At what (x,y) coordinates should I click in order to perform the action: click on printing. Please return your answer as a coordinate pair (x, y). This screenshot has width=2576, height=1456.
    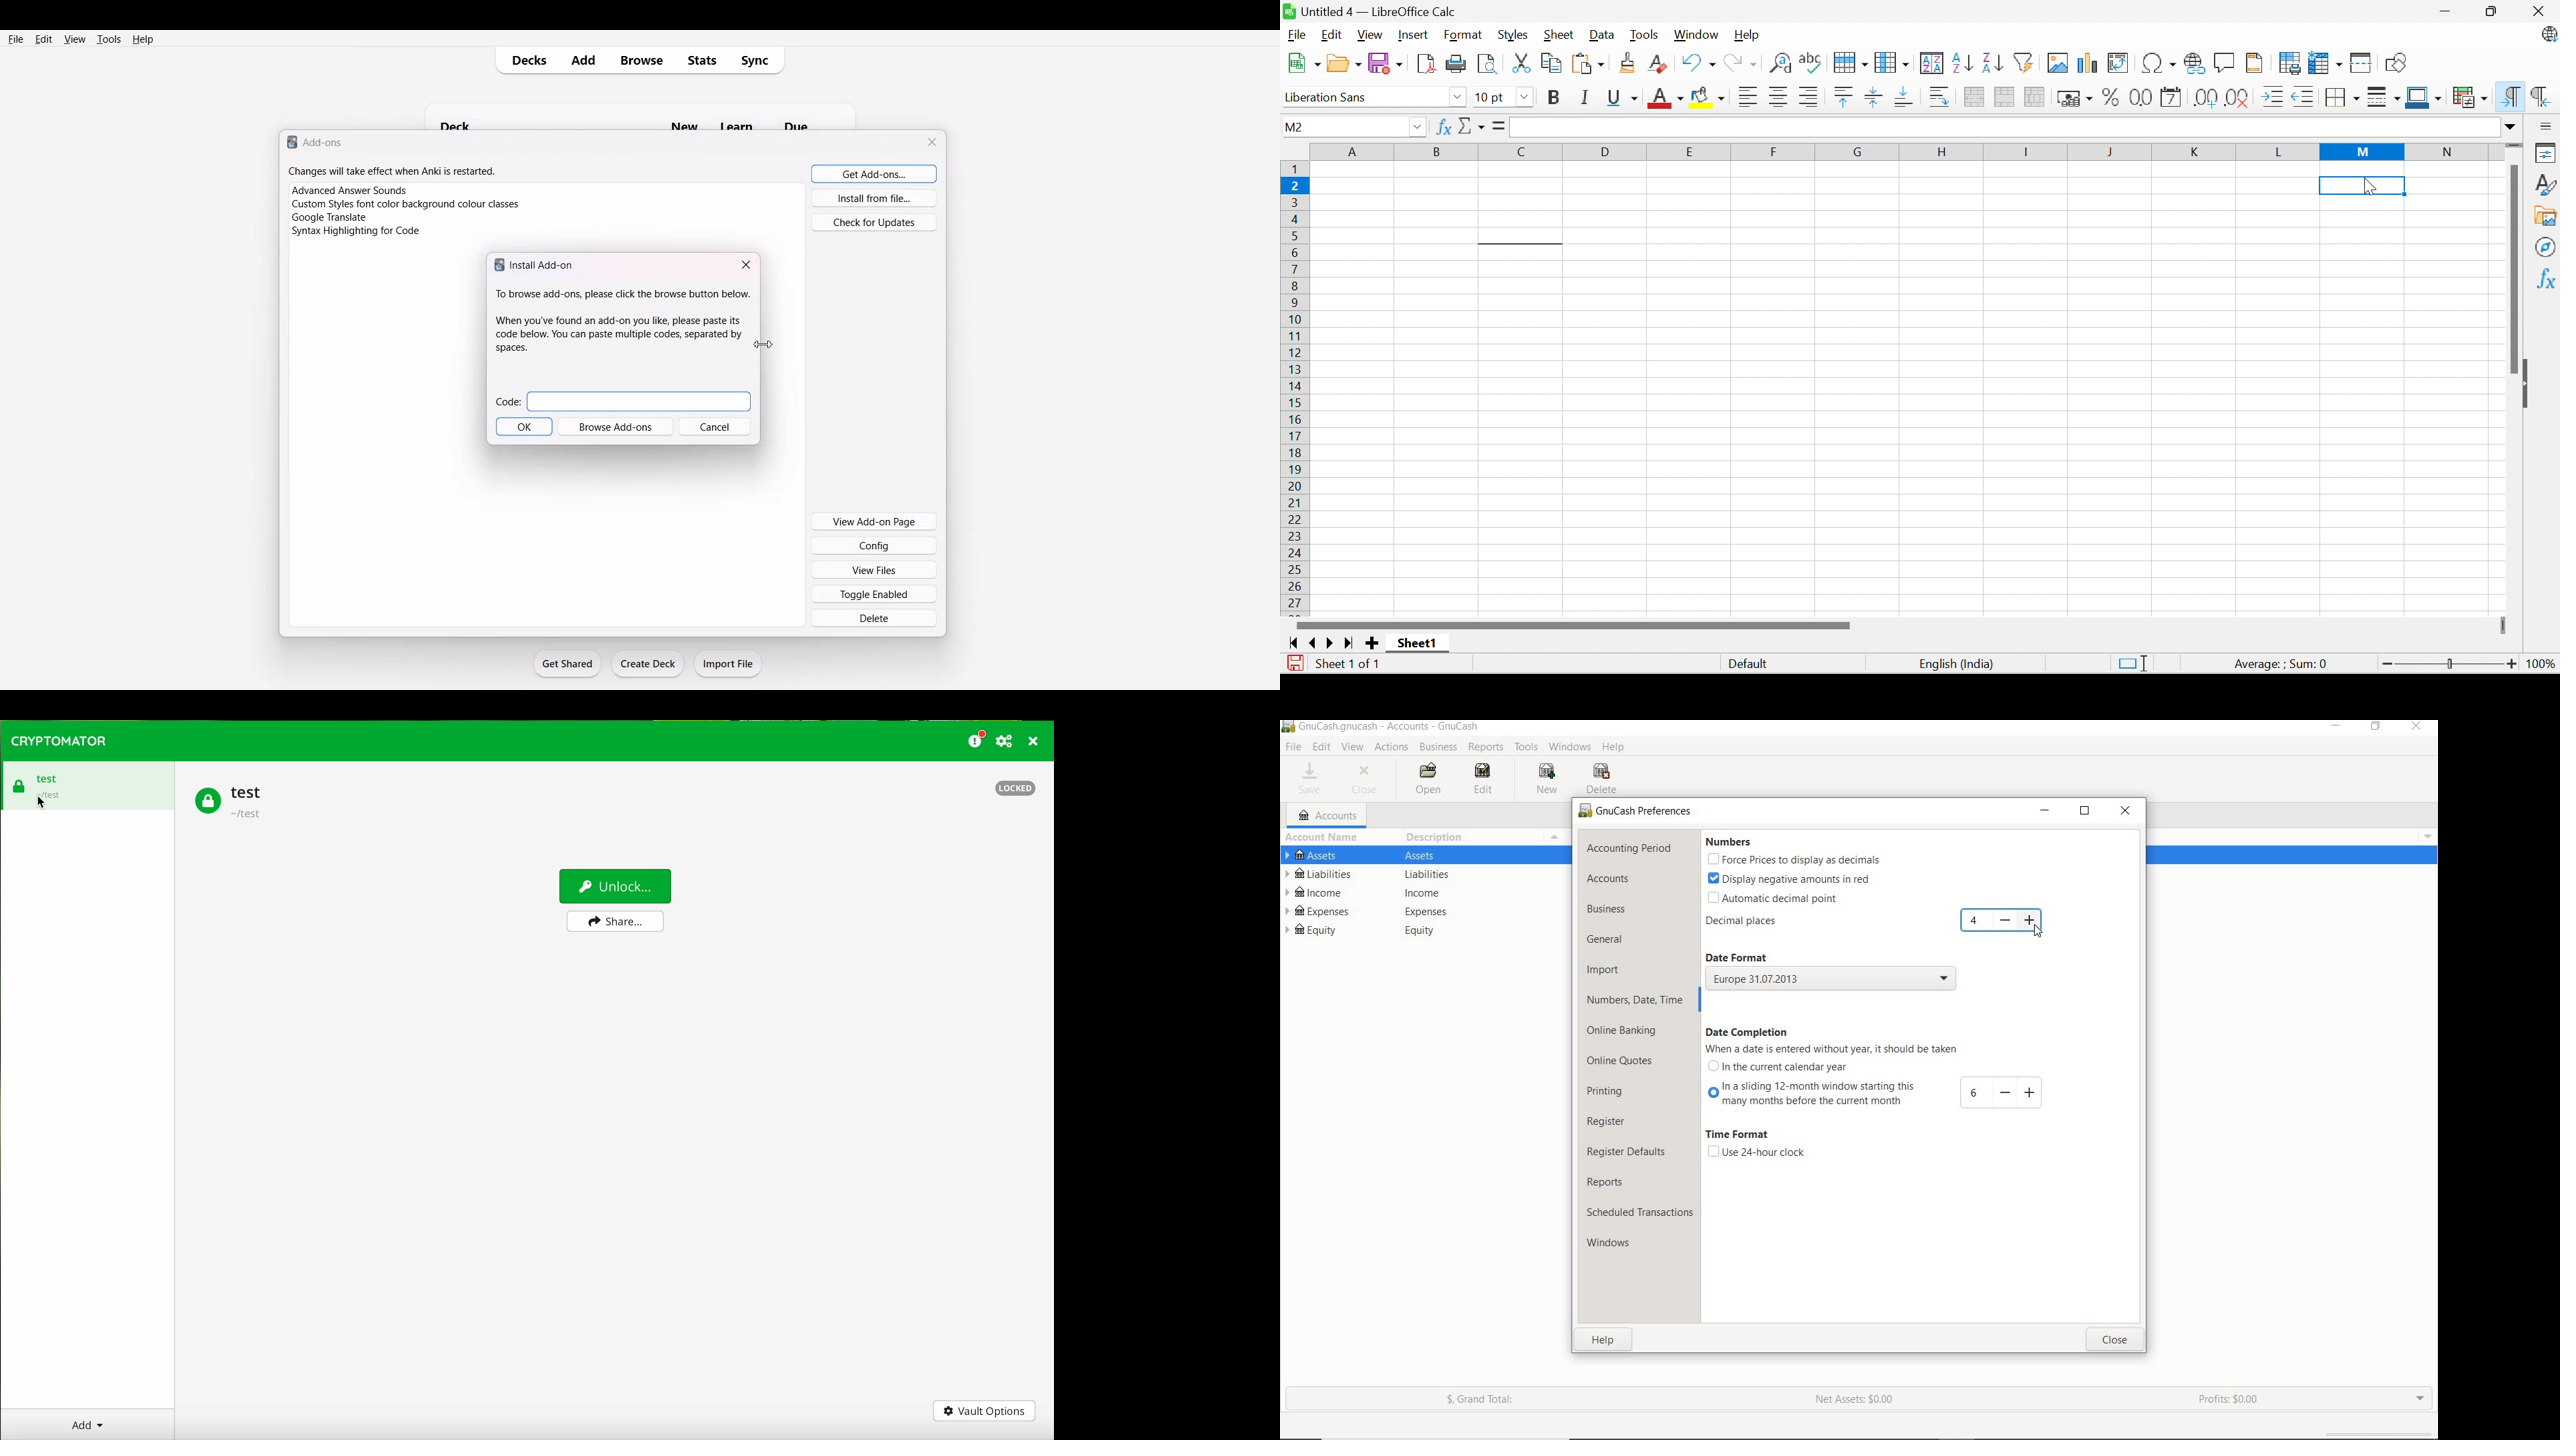
    Looking at the image, I should click on (1611, 1094).